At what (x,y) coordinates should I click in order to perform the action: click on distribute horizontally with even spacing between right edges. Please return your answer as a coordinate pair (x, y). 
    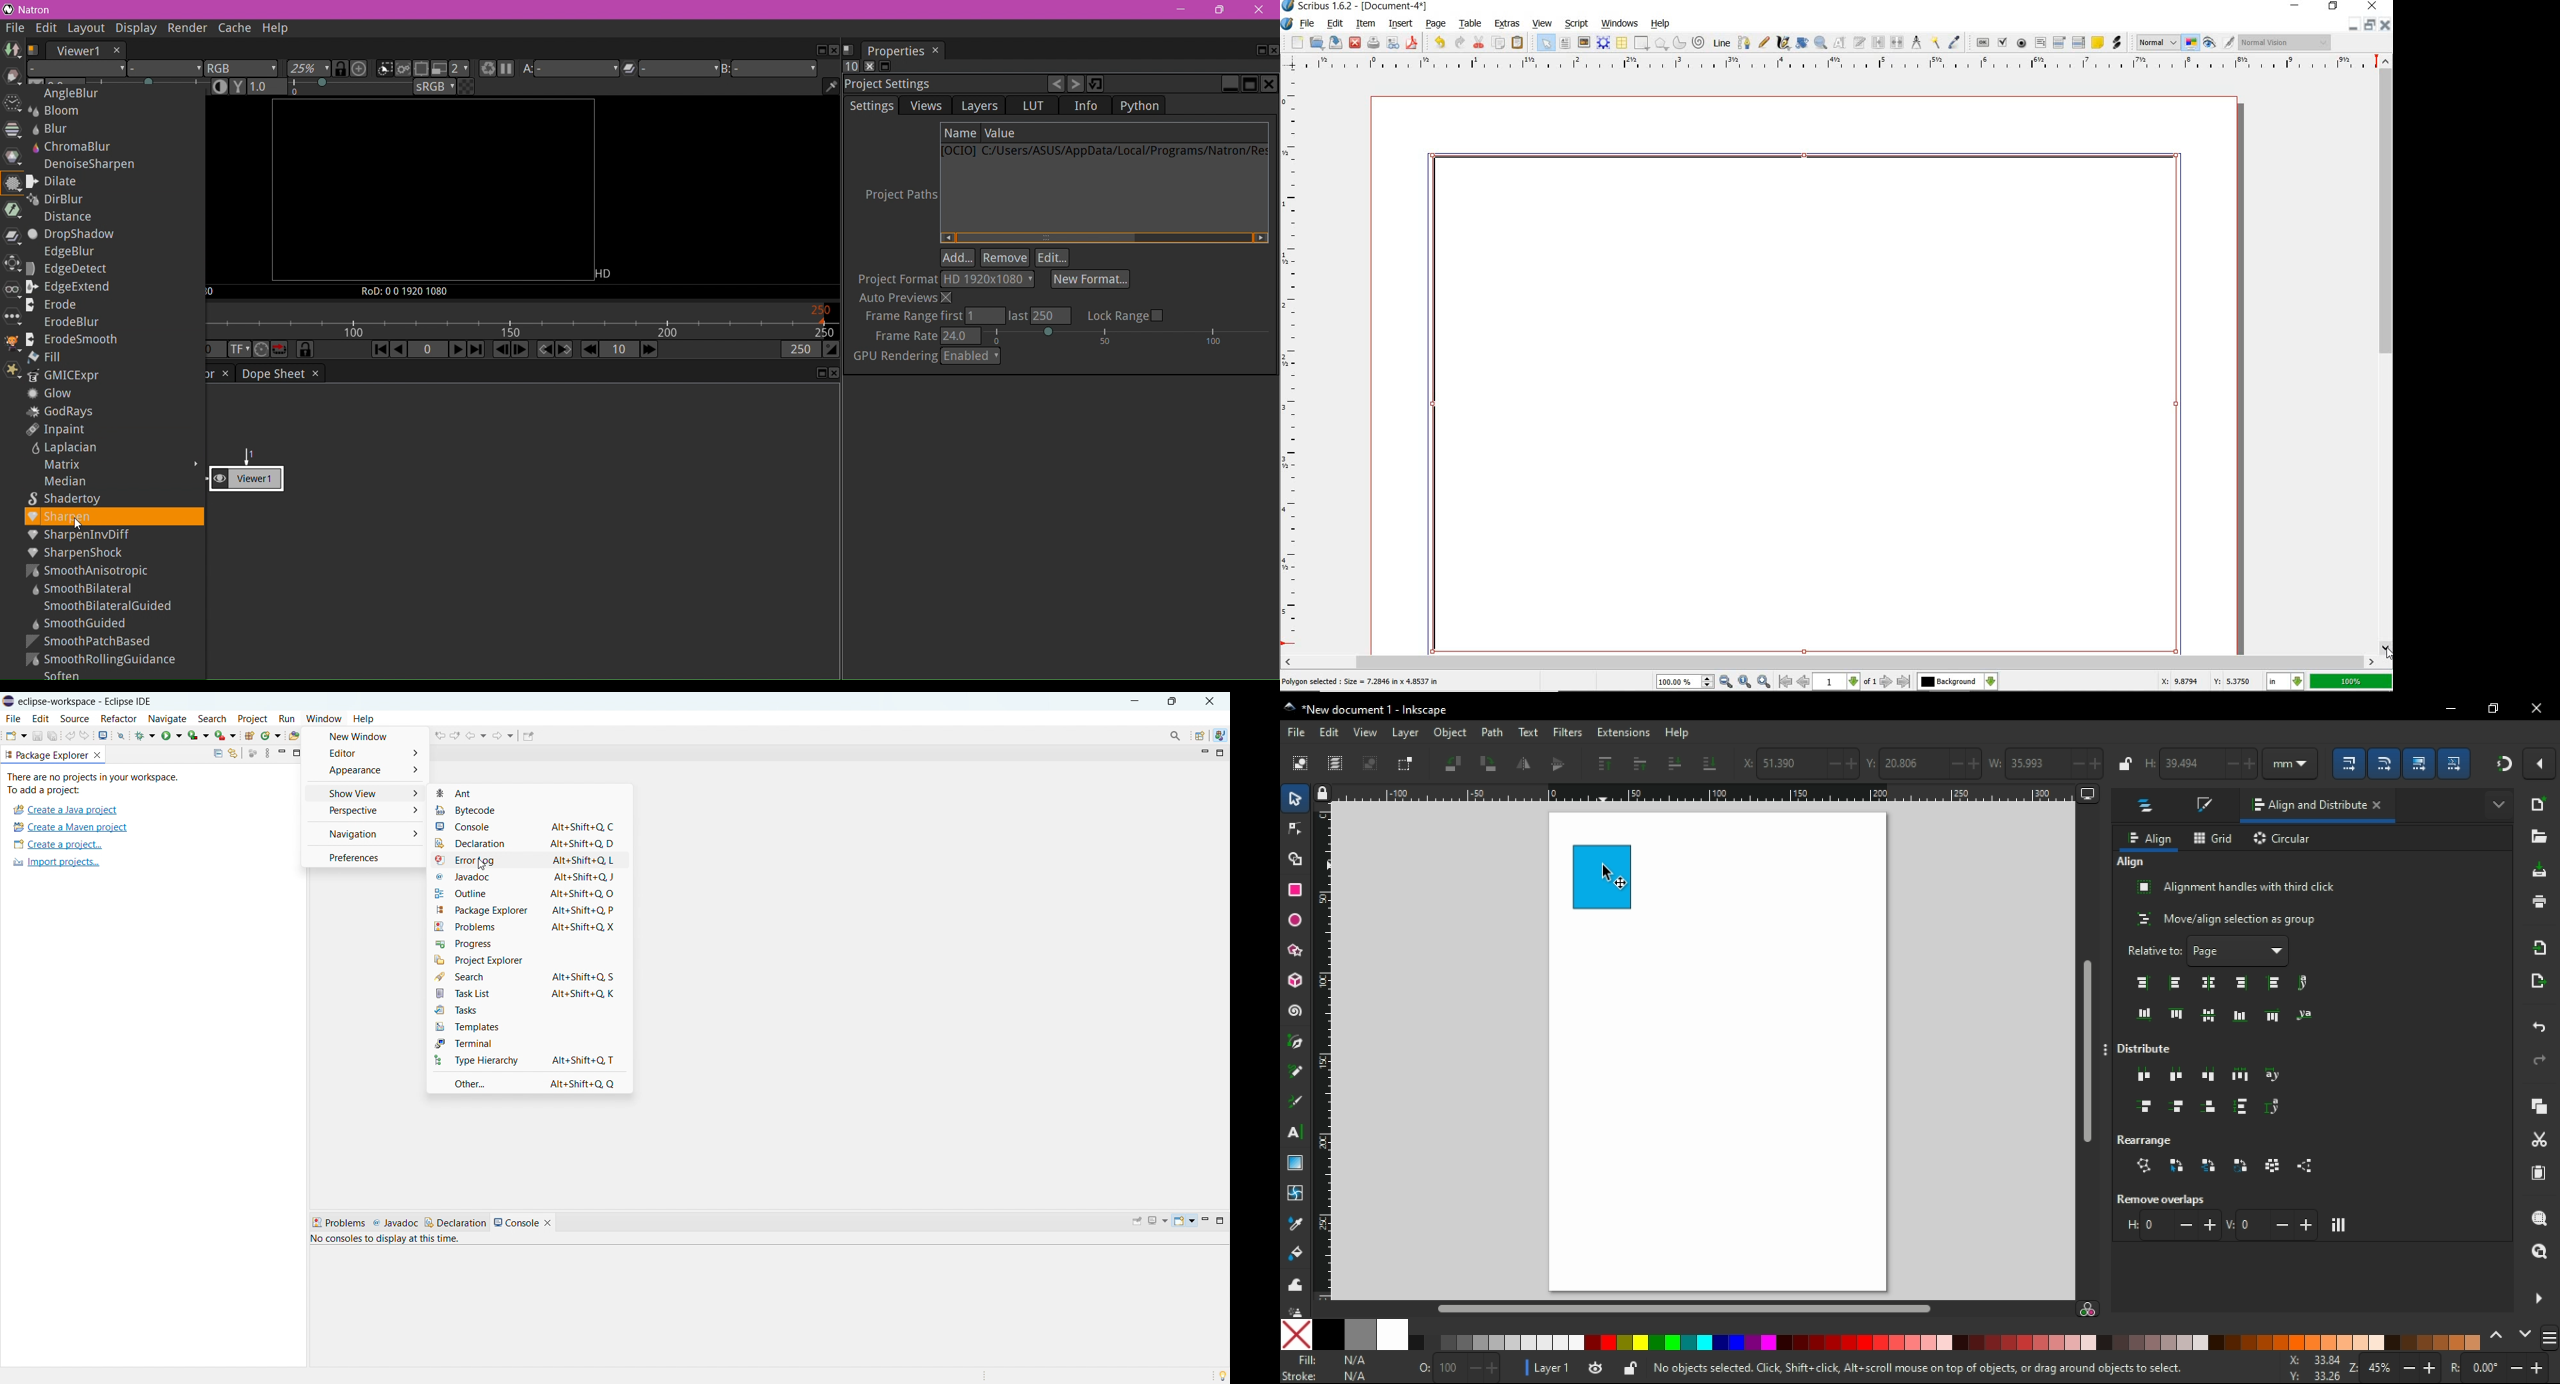
    Looking at the image, I should click on (2211, 1074).